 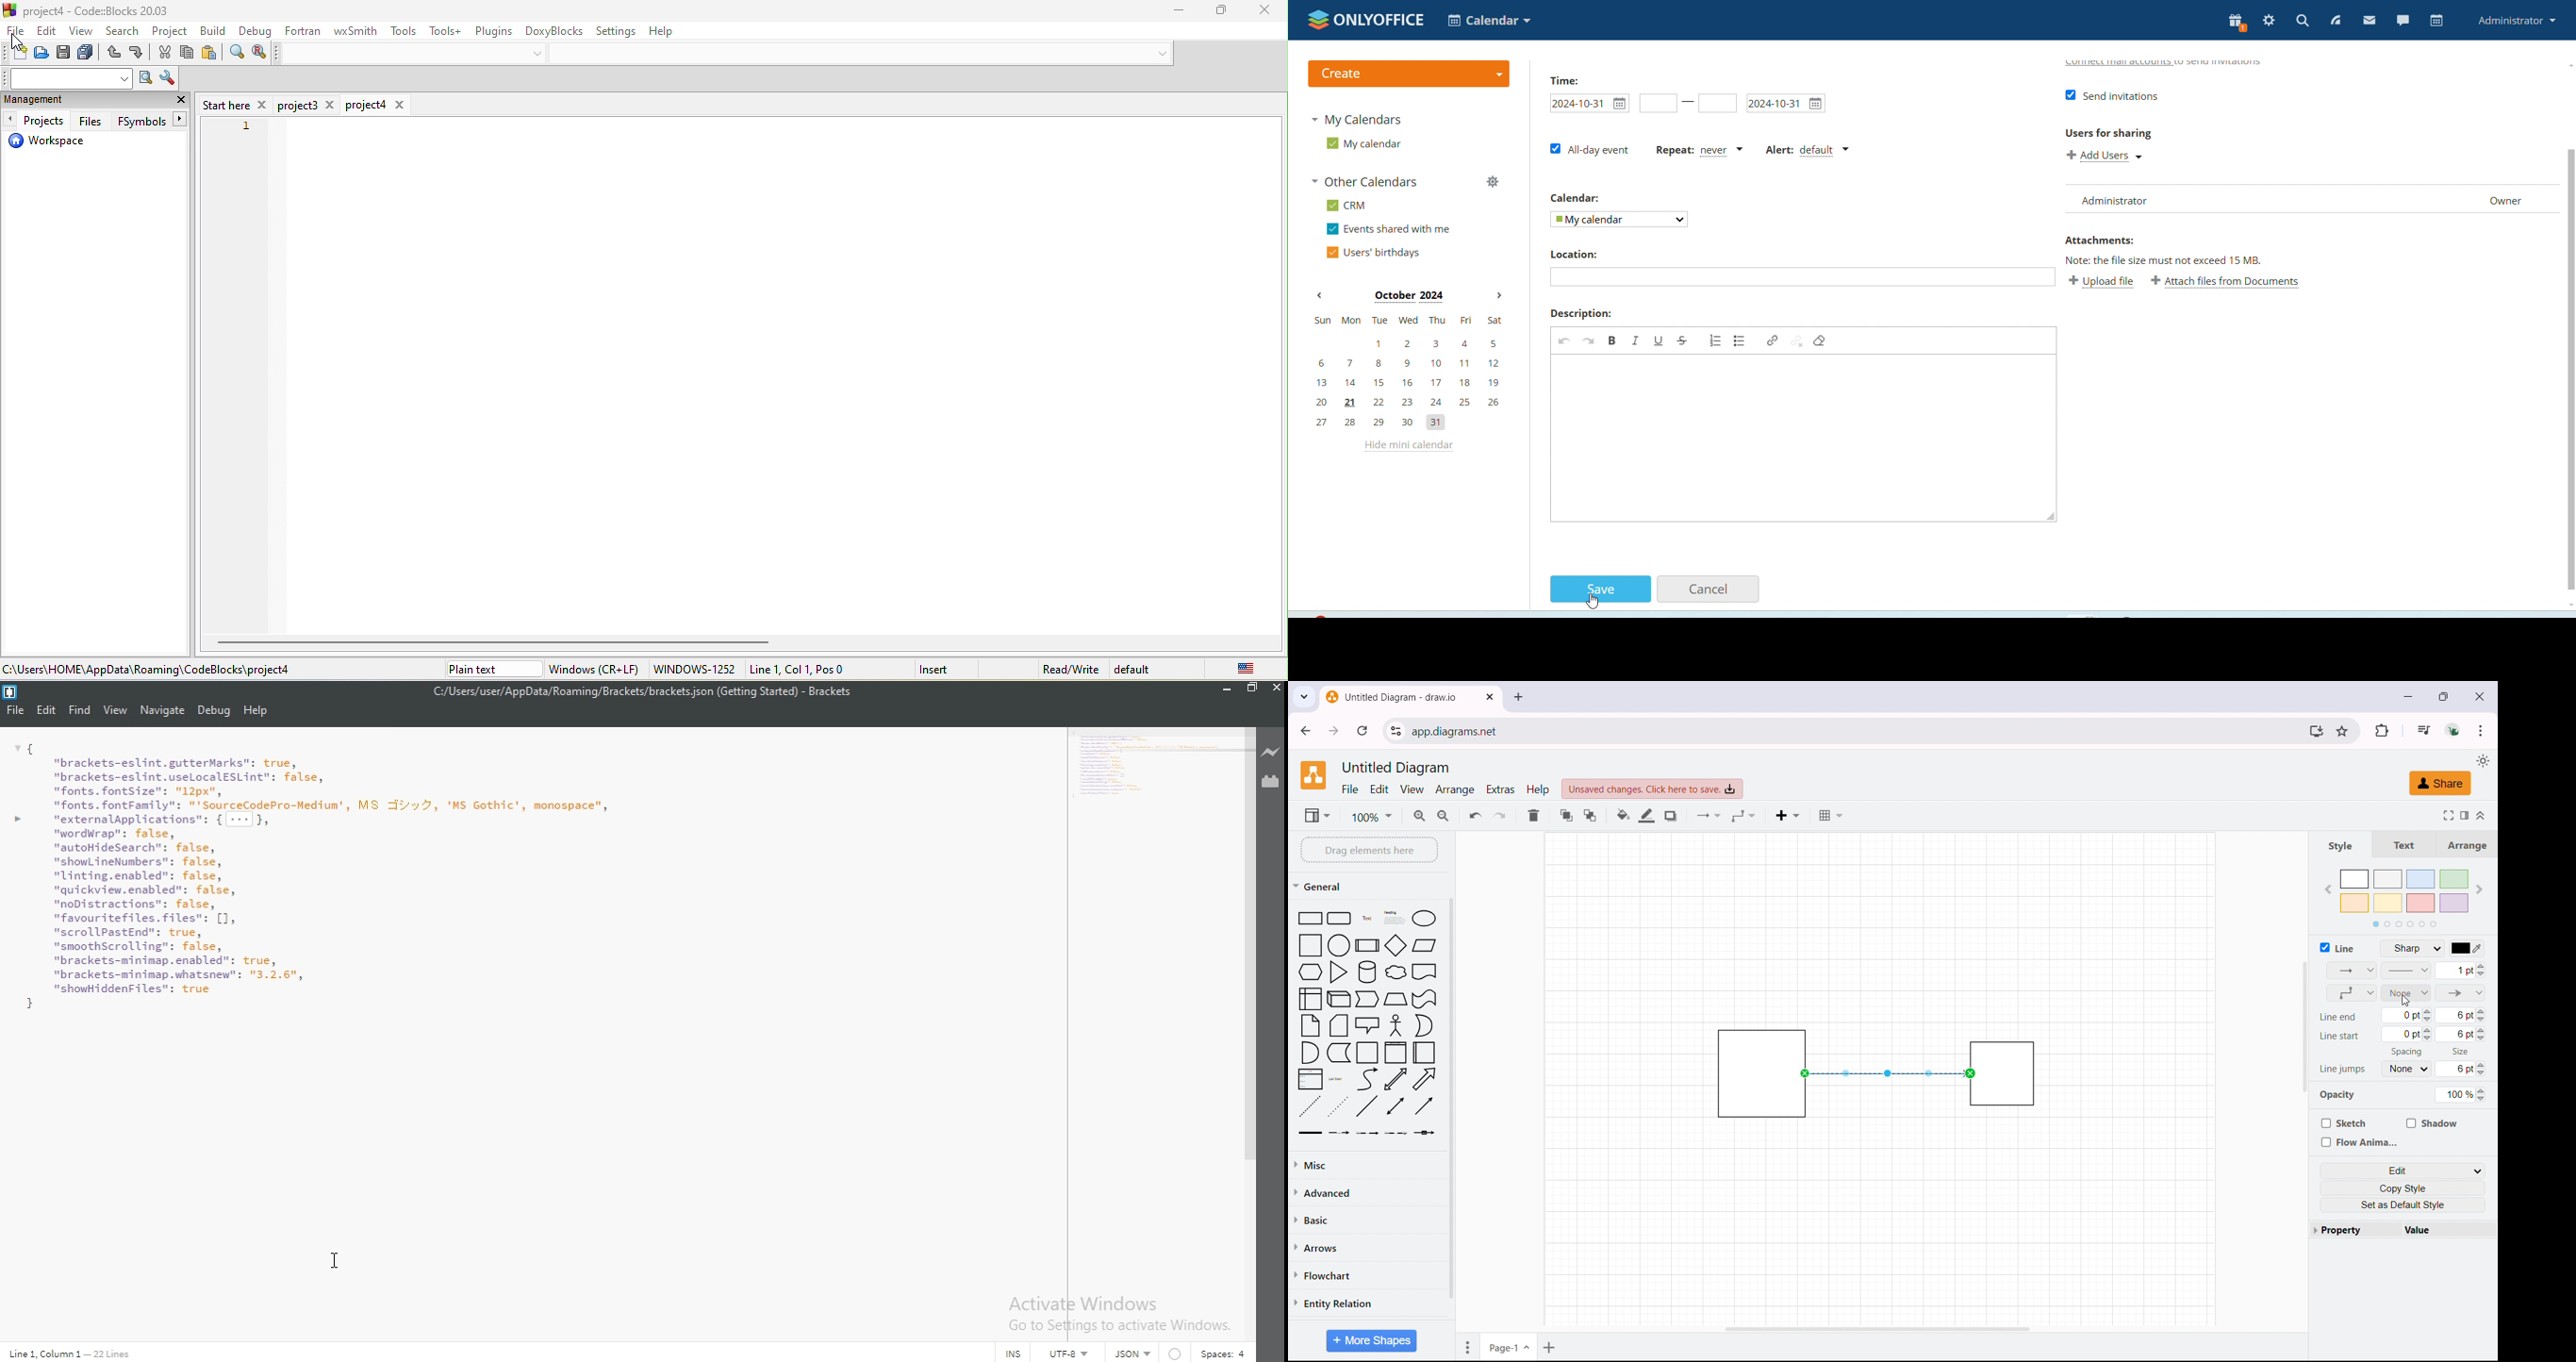 What do you see at coordinates (2447, 815) in the screenshot?
I see `fullscreen` at bounding box center [2447, 815].